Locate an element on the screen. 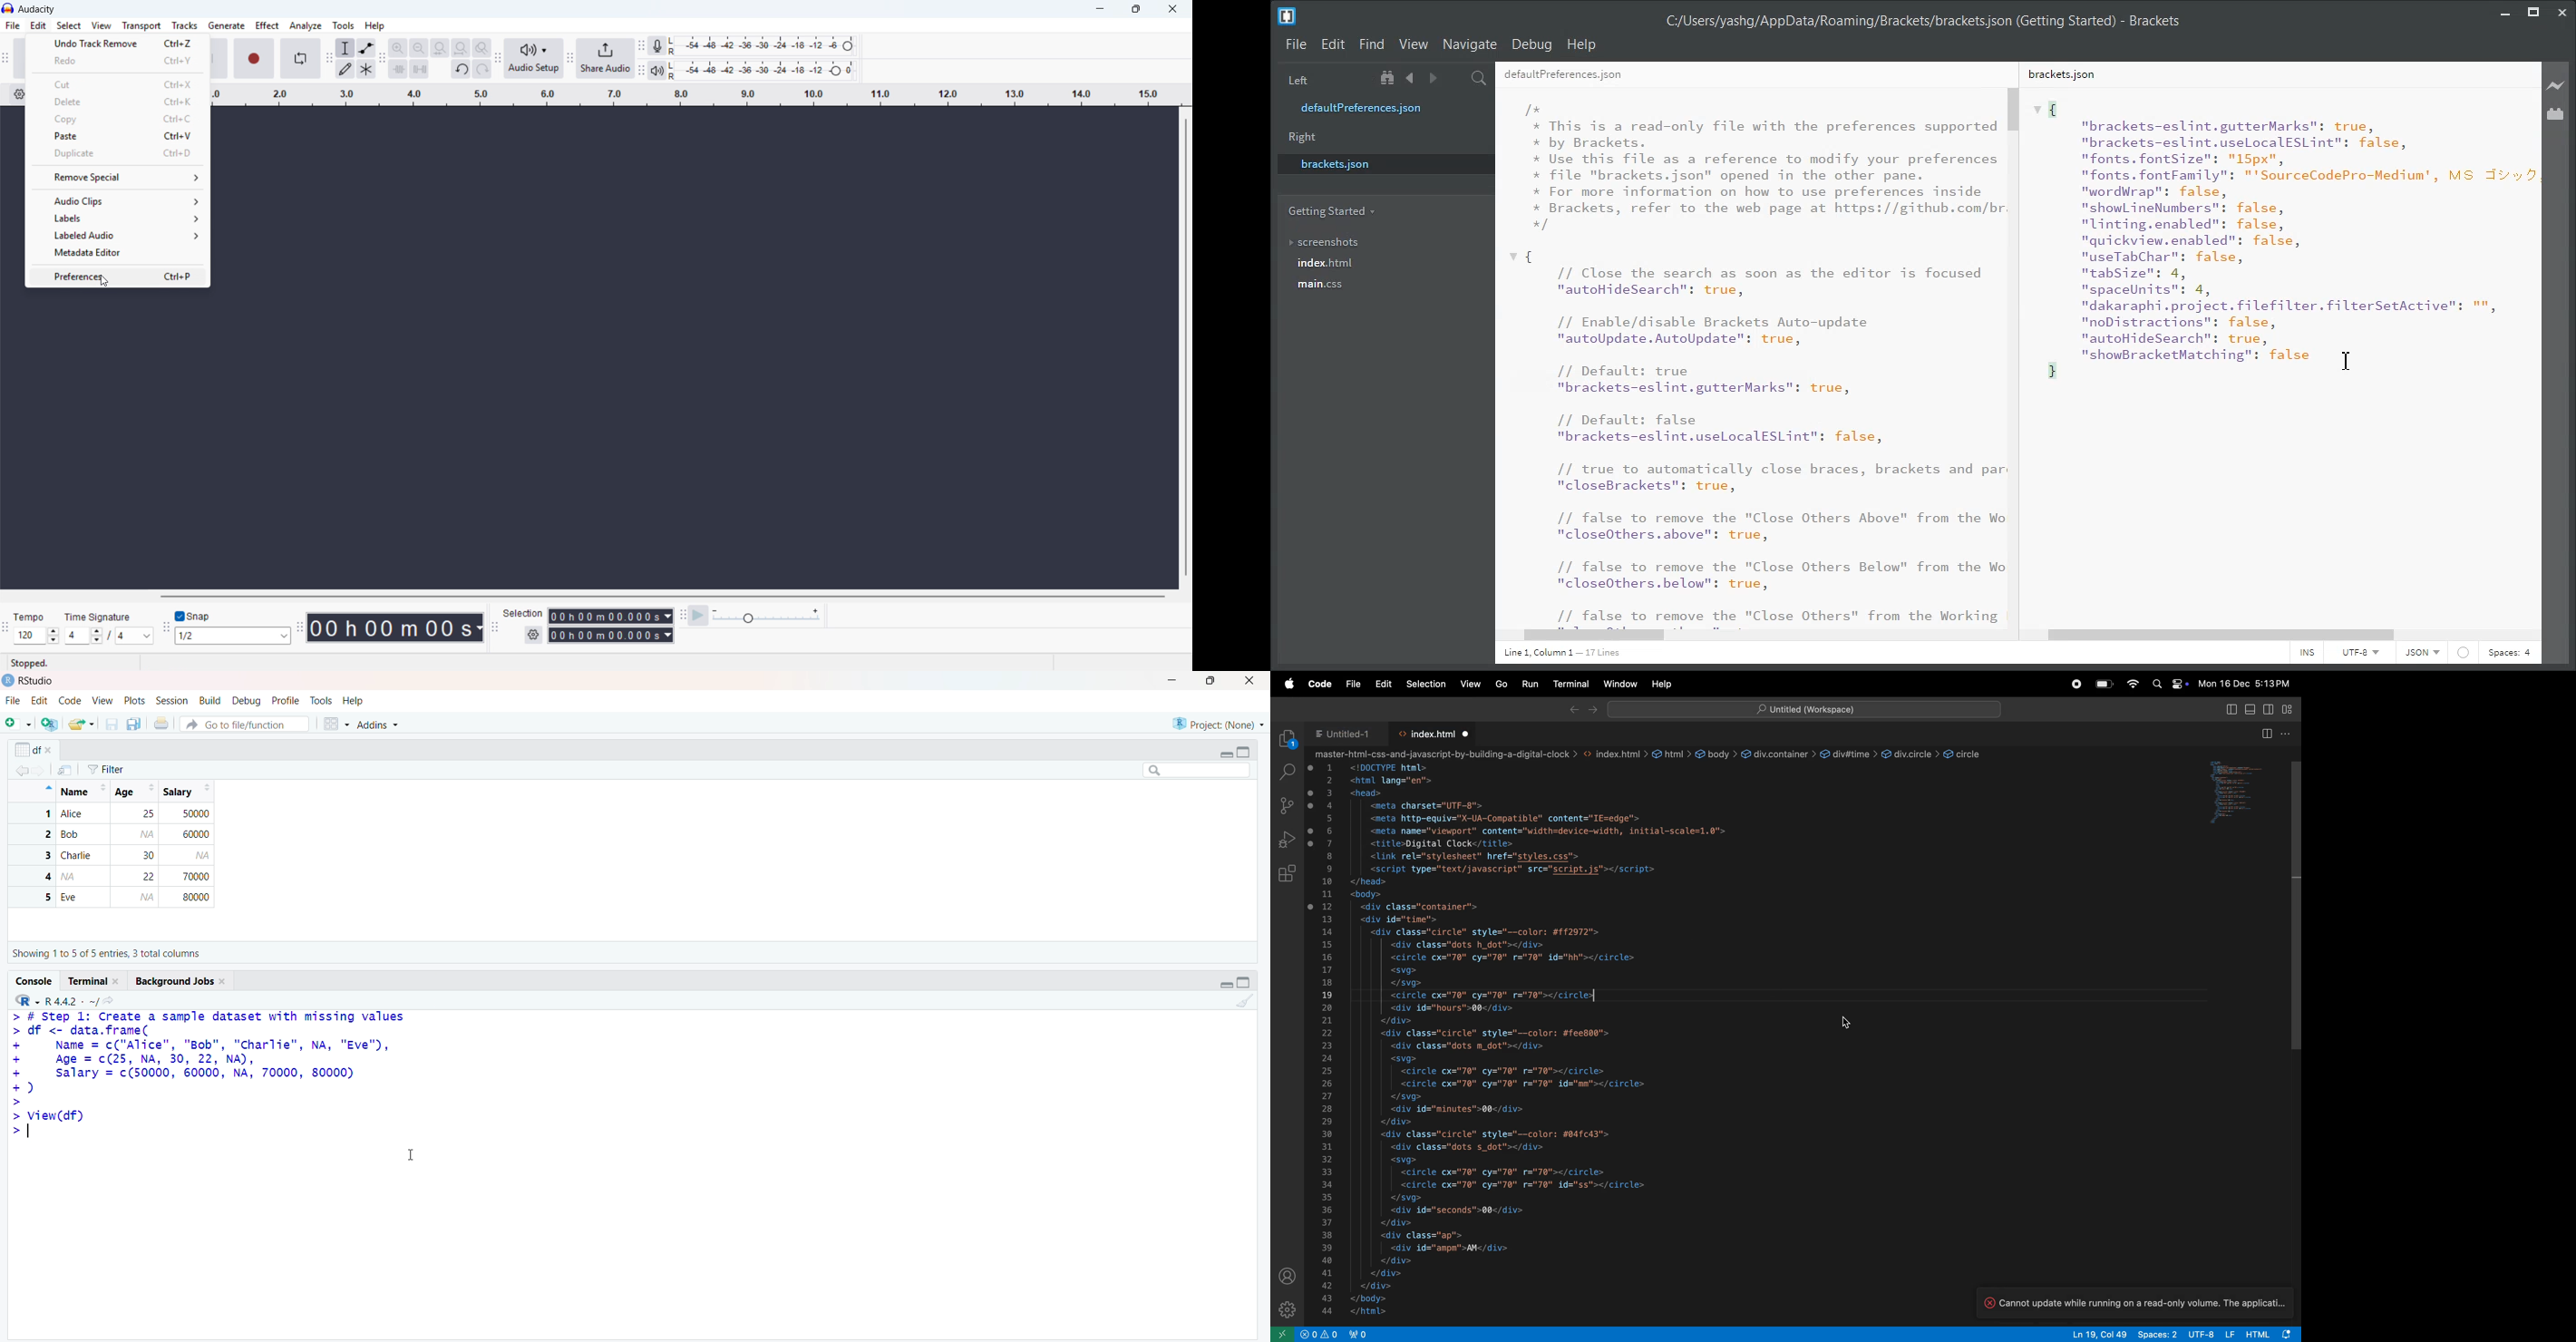 The height and width of the screenshot is (1344, 2576). settings is located at coordinates (1287, 1308).